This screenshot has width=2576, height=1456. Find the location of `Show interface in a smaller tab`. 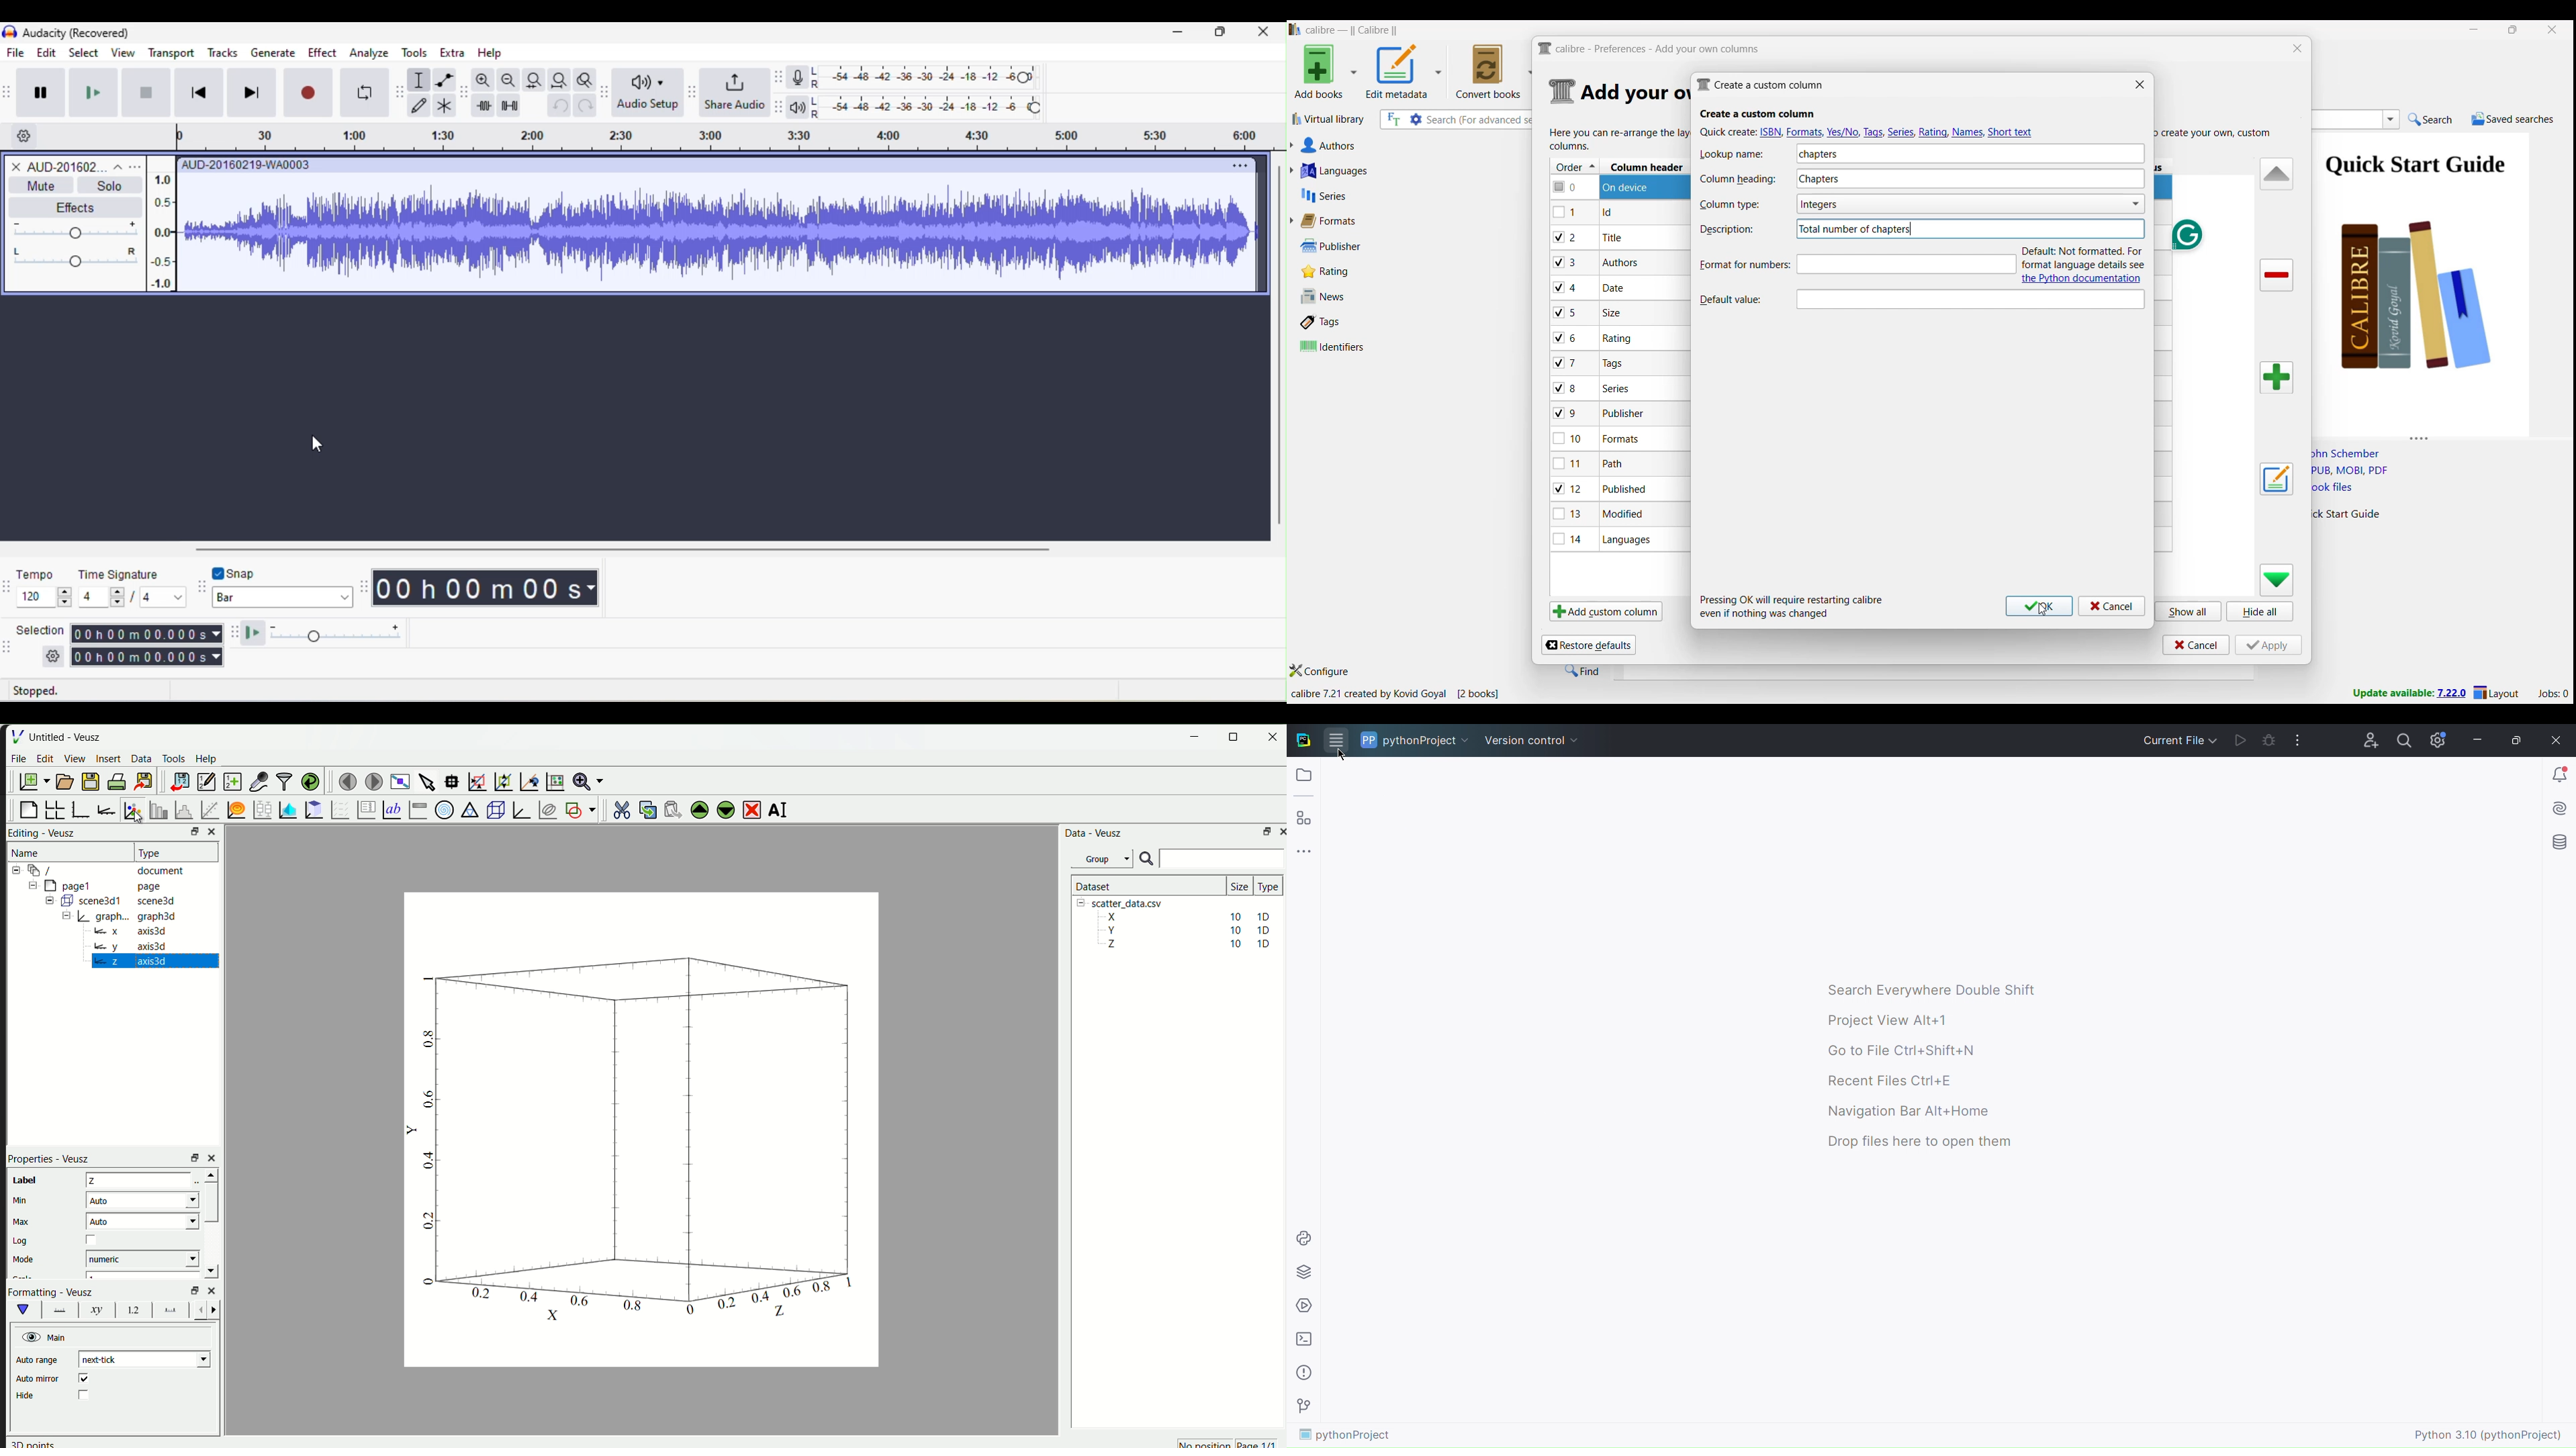

Show interface in a smaller tab is located at coordinates (2514, 29).